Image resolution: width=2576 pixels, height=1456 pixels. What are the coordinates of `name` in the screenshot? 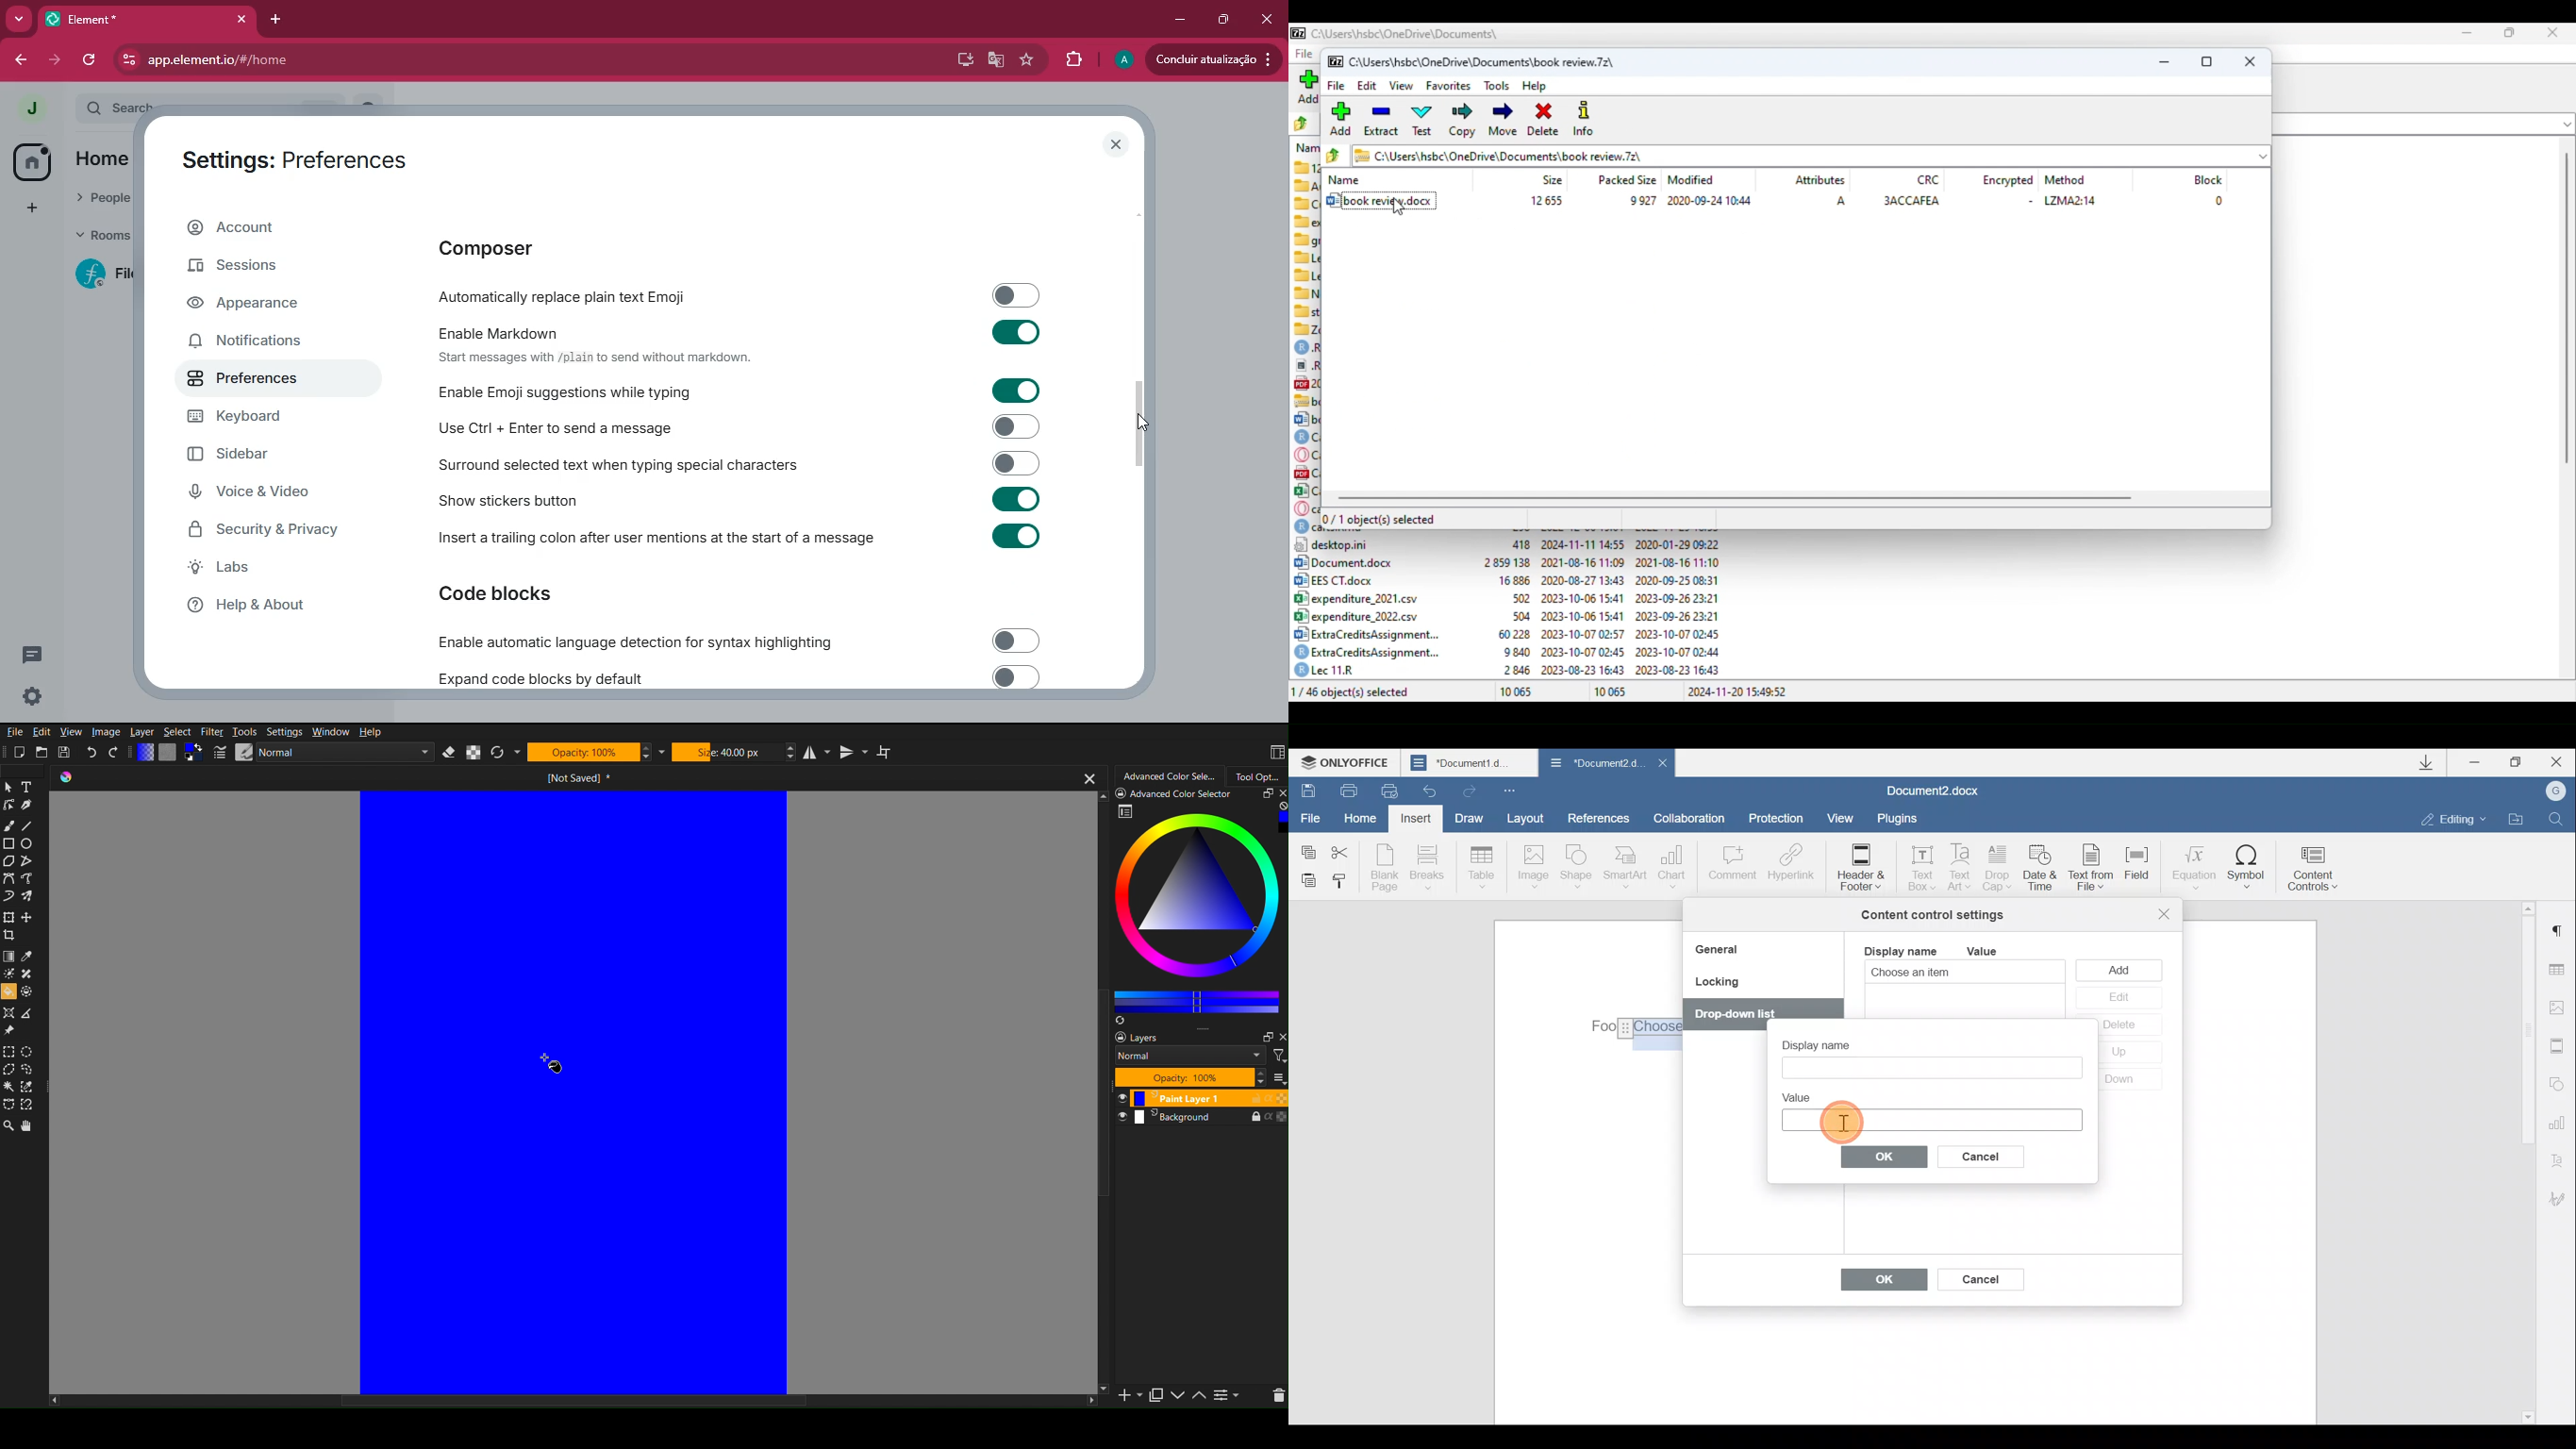 It's located at (1344, 180).